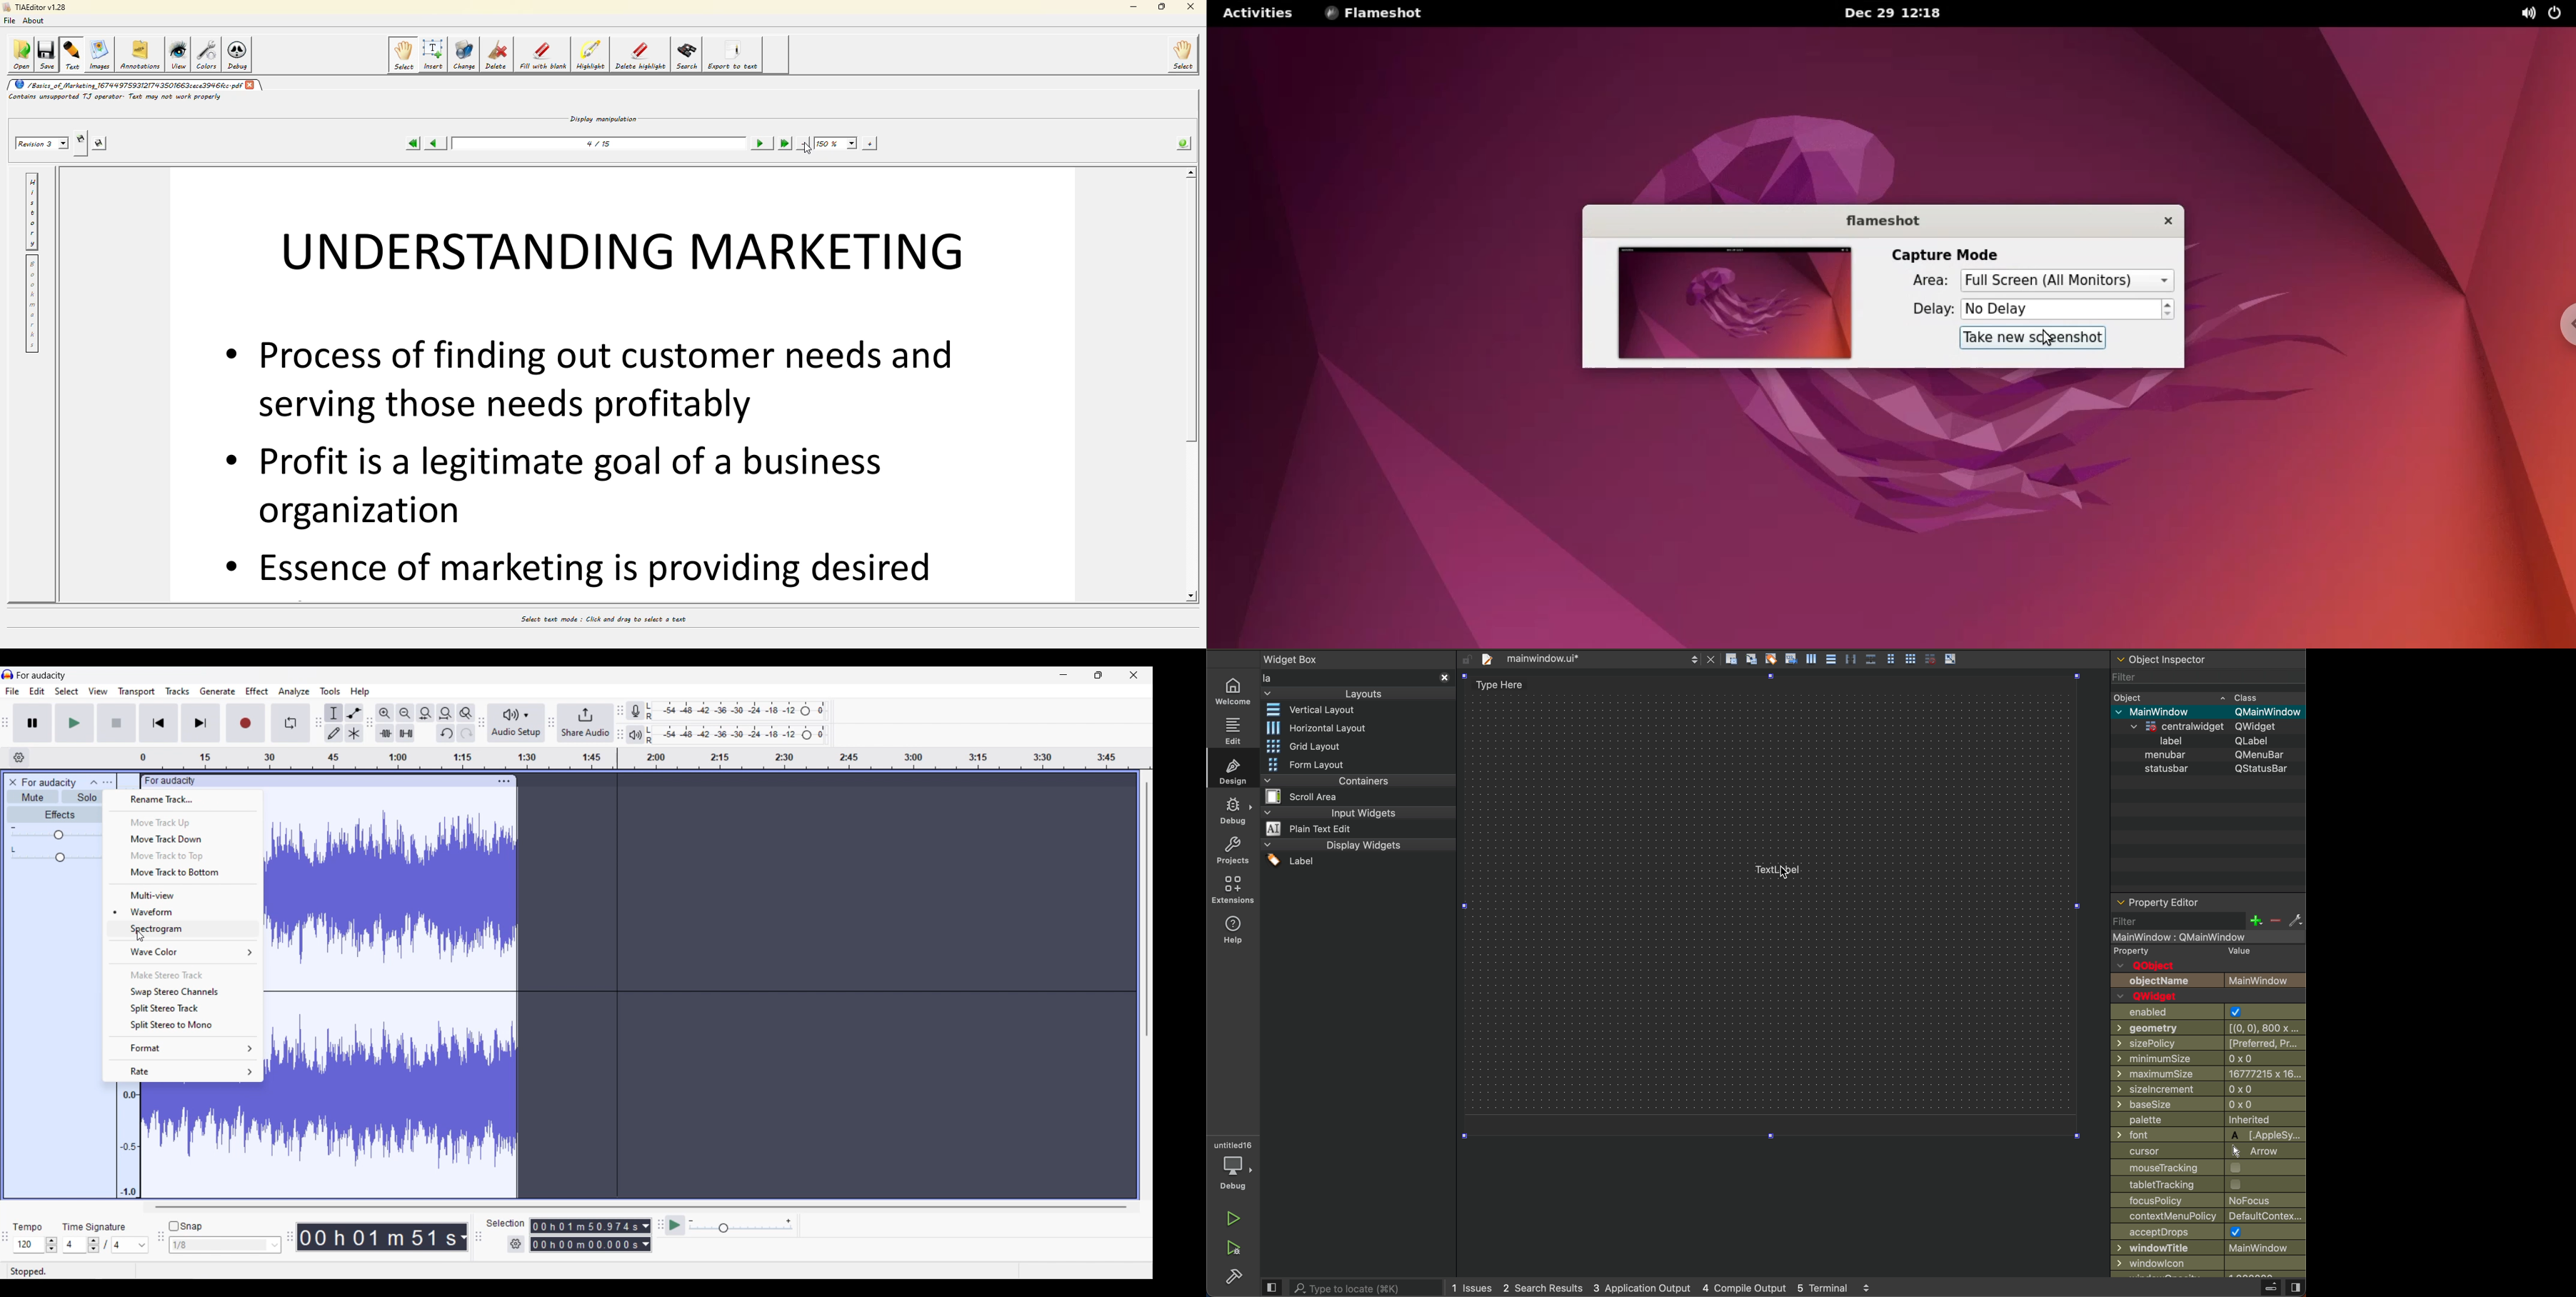  Describe the element at coordinates (140, 937) in the screenshot. I see `Cursor` at that location.